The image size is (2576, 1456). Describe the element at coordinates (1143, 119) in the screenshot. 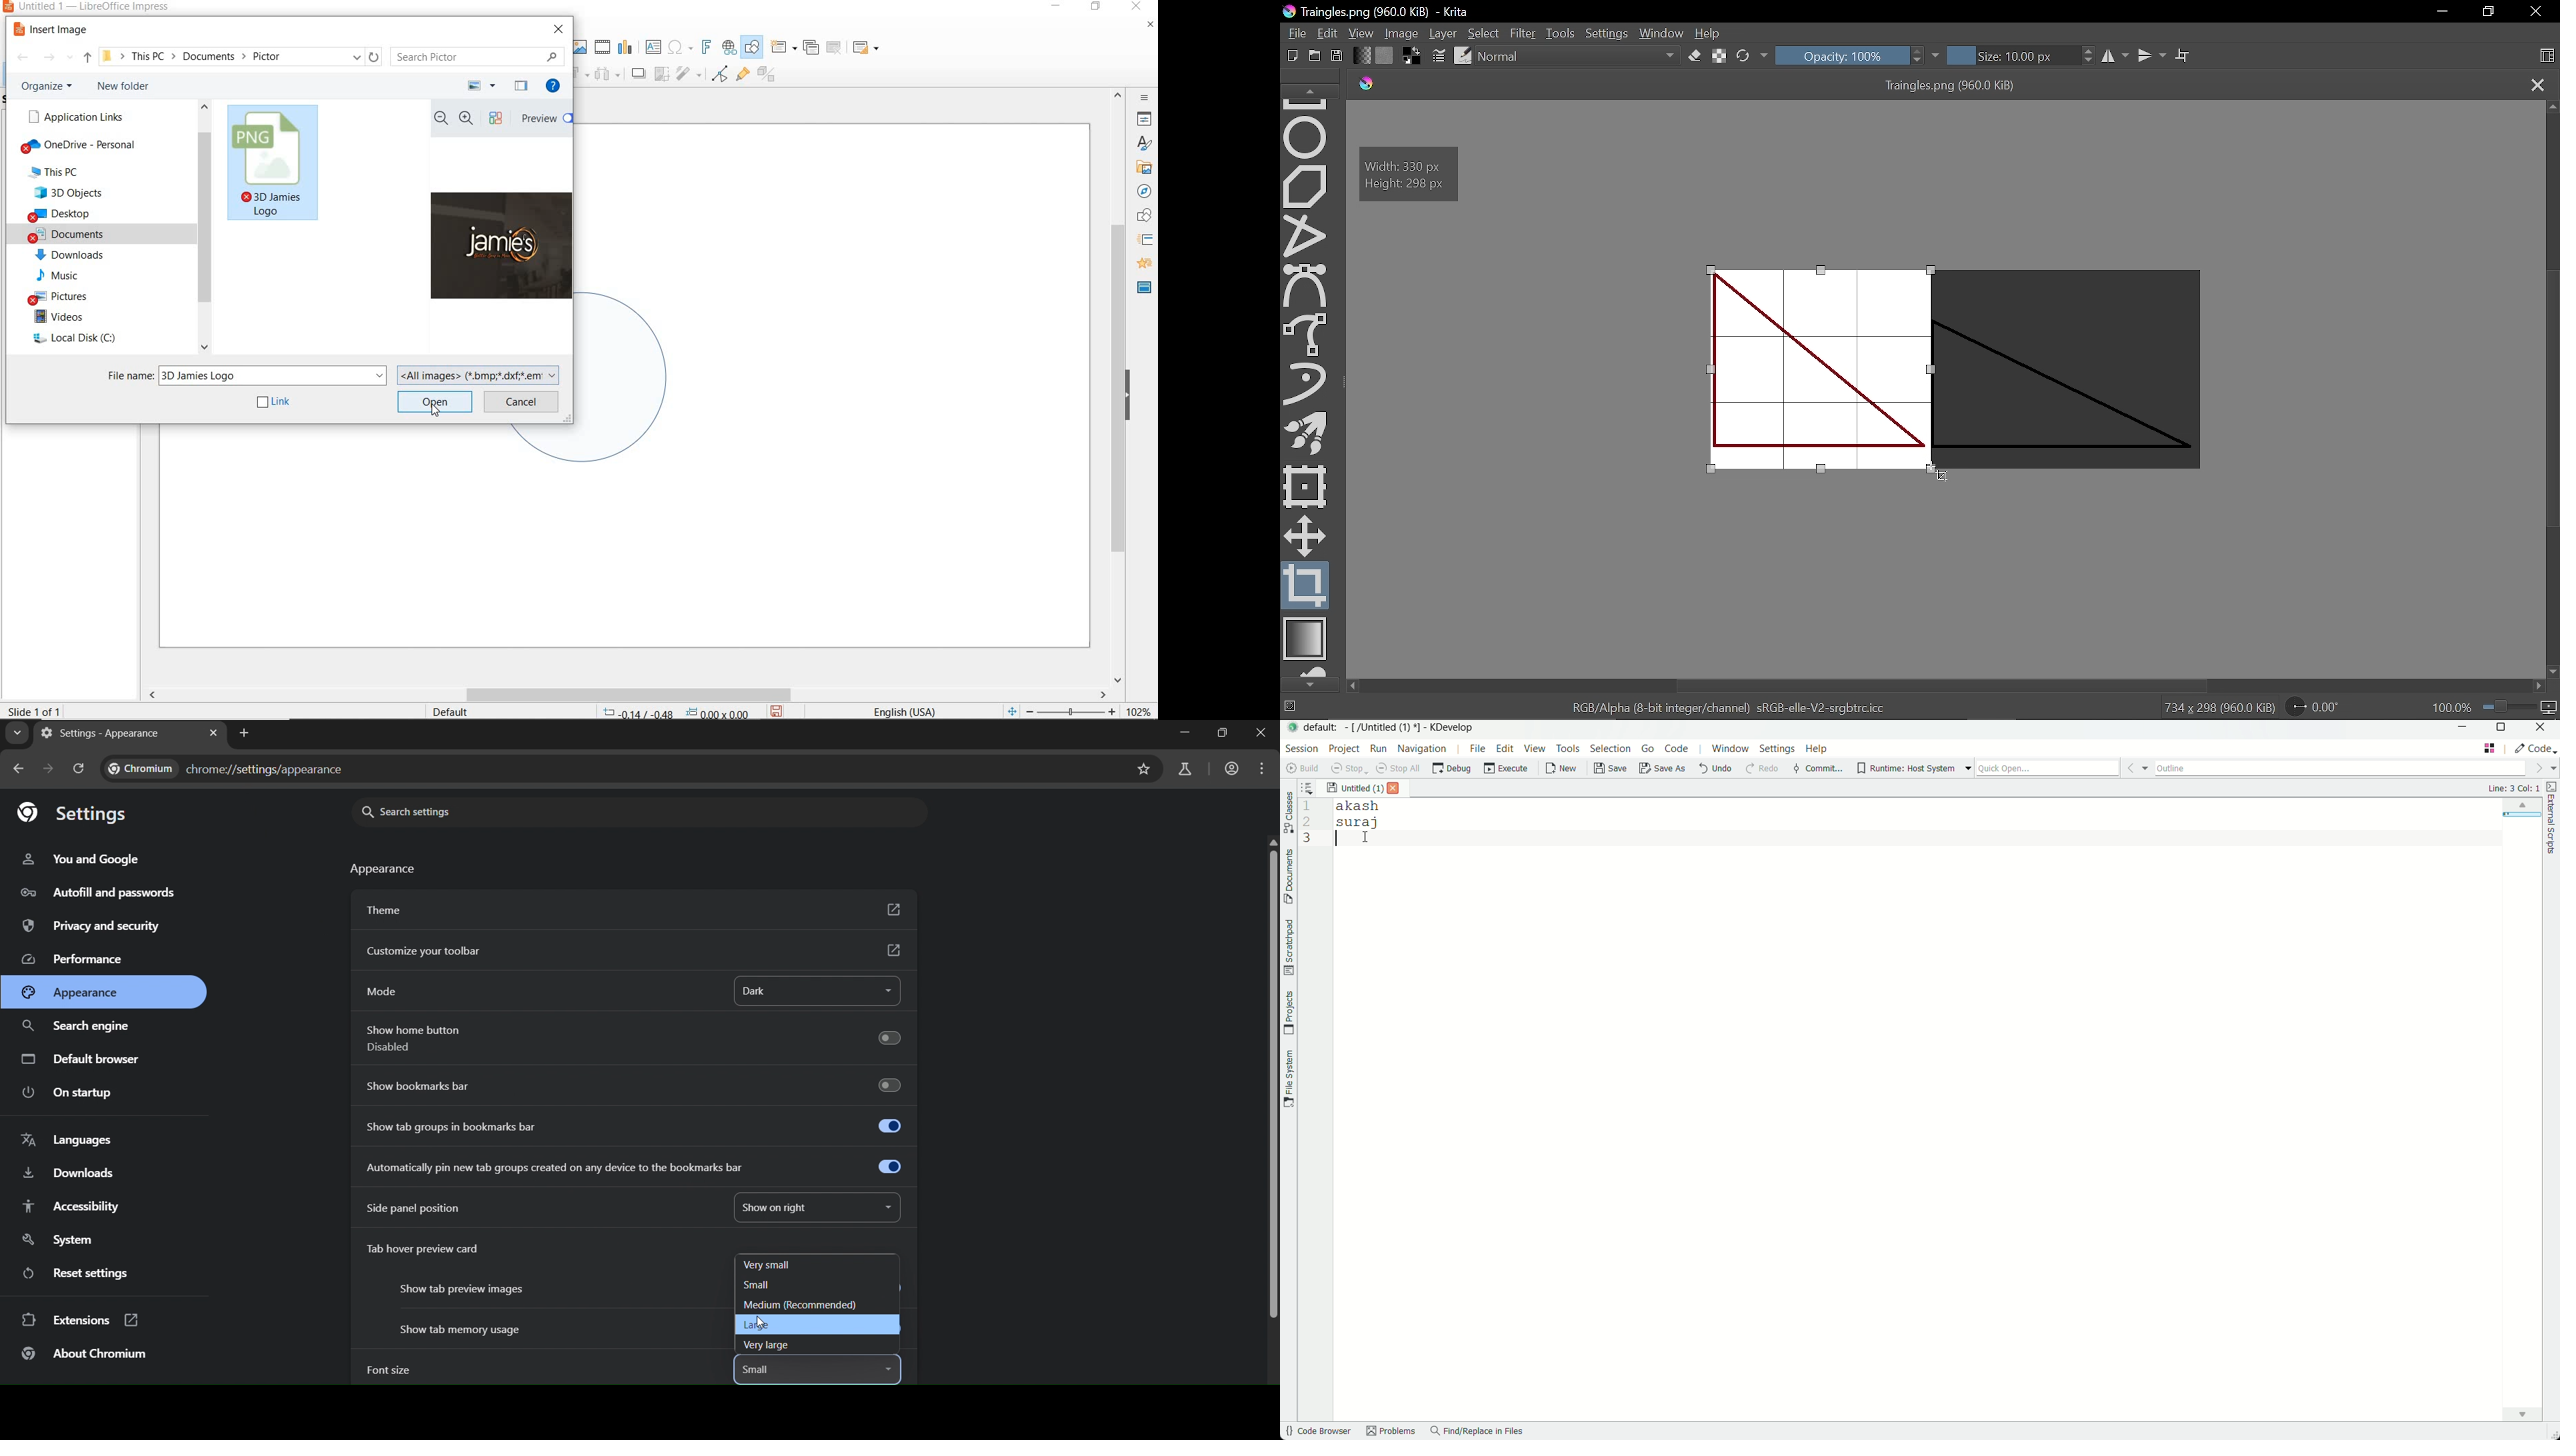

I see `properties` at that location.